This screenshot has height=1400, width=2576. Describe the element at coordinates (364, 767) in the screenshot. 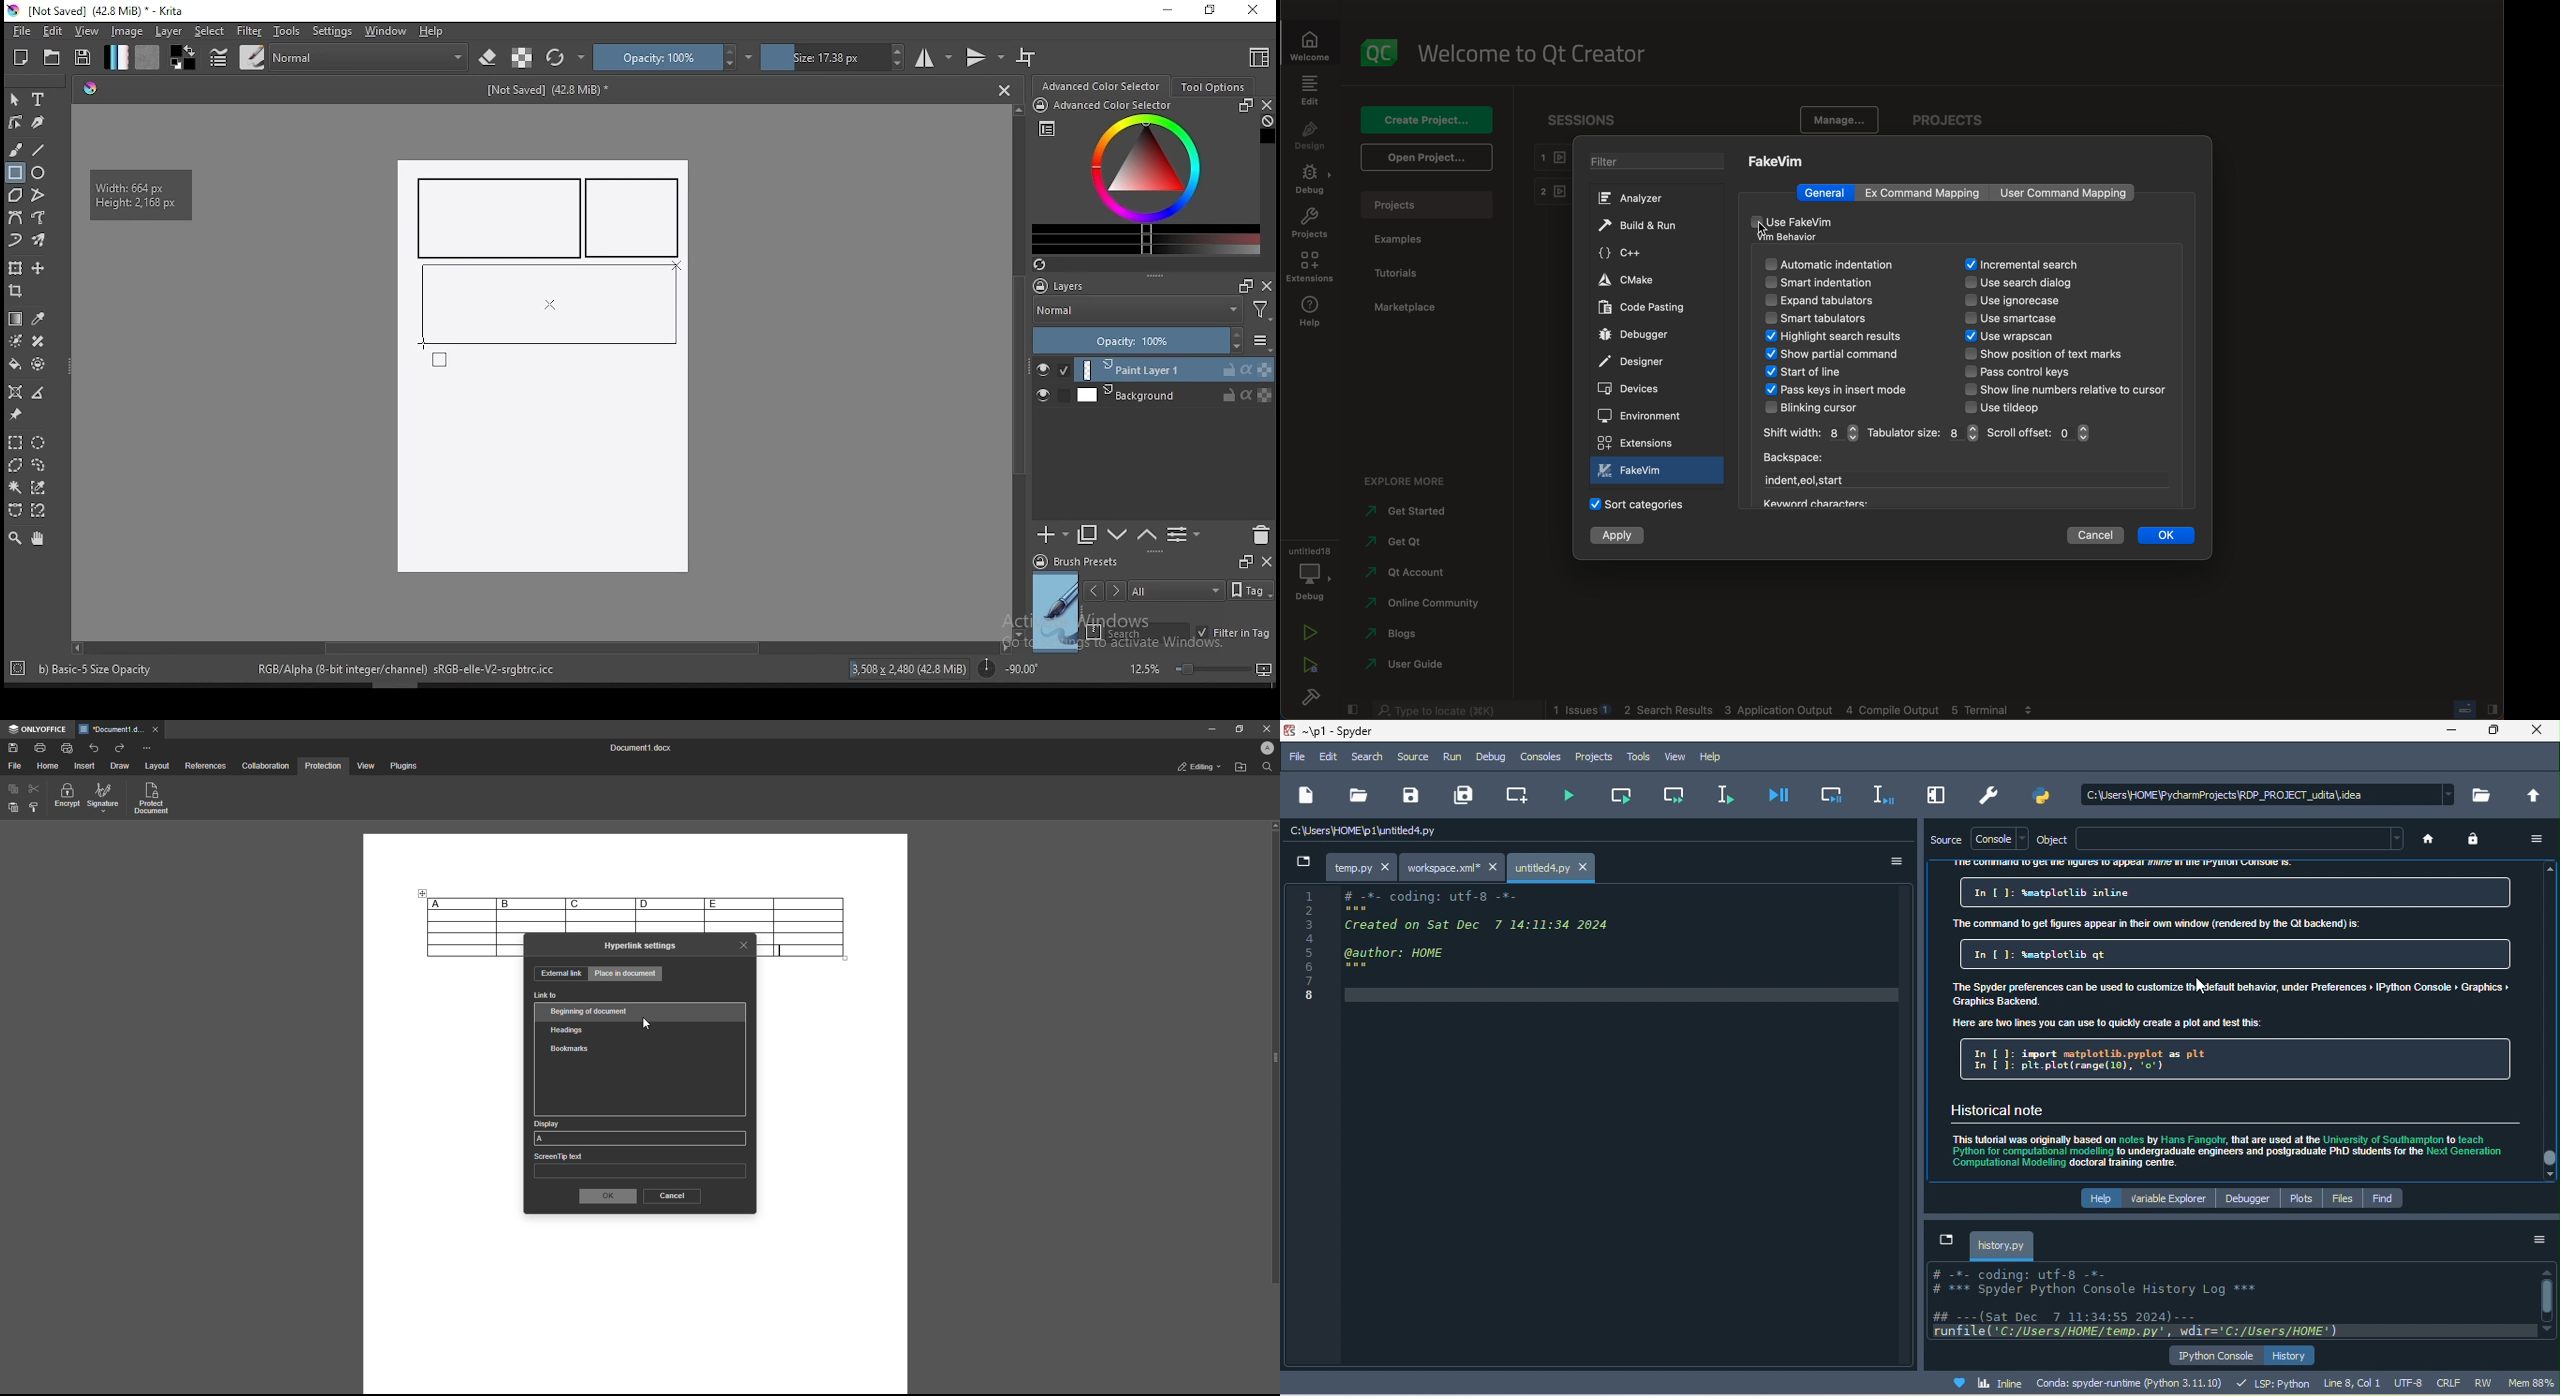

I see `View` at that location.